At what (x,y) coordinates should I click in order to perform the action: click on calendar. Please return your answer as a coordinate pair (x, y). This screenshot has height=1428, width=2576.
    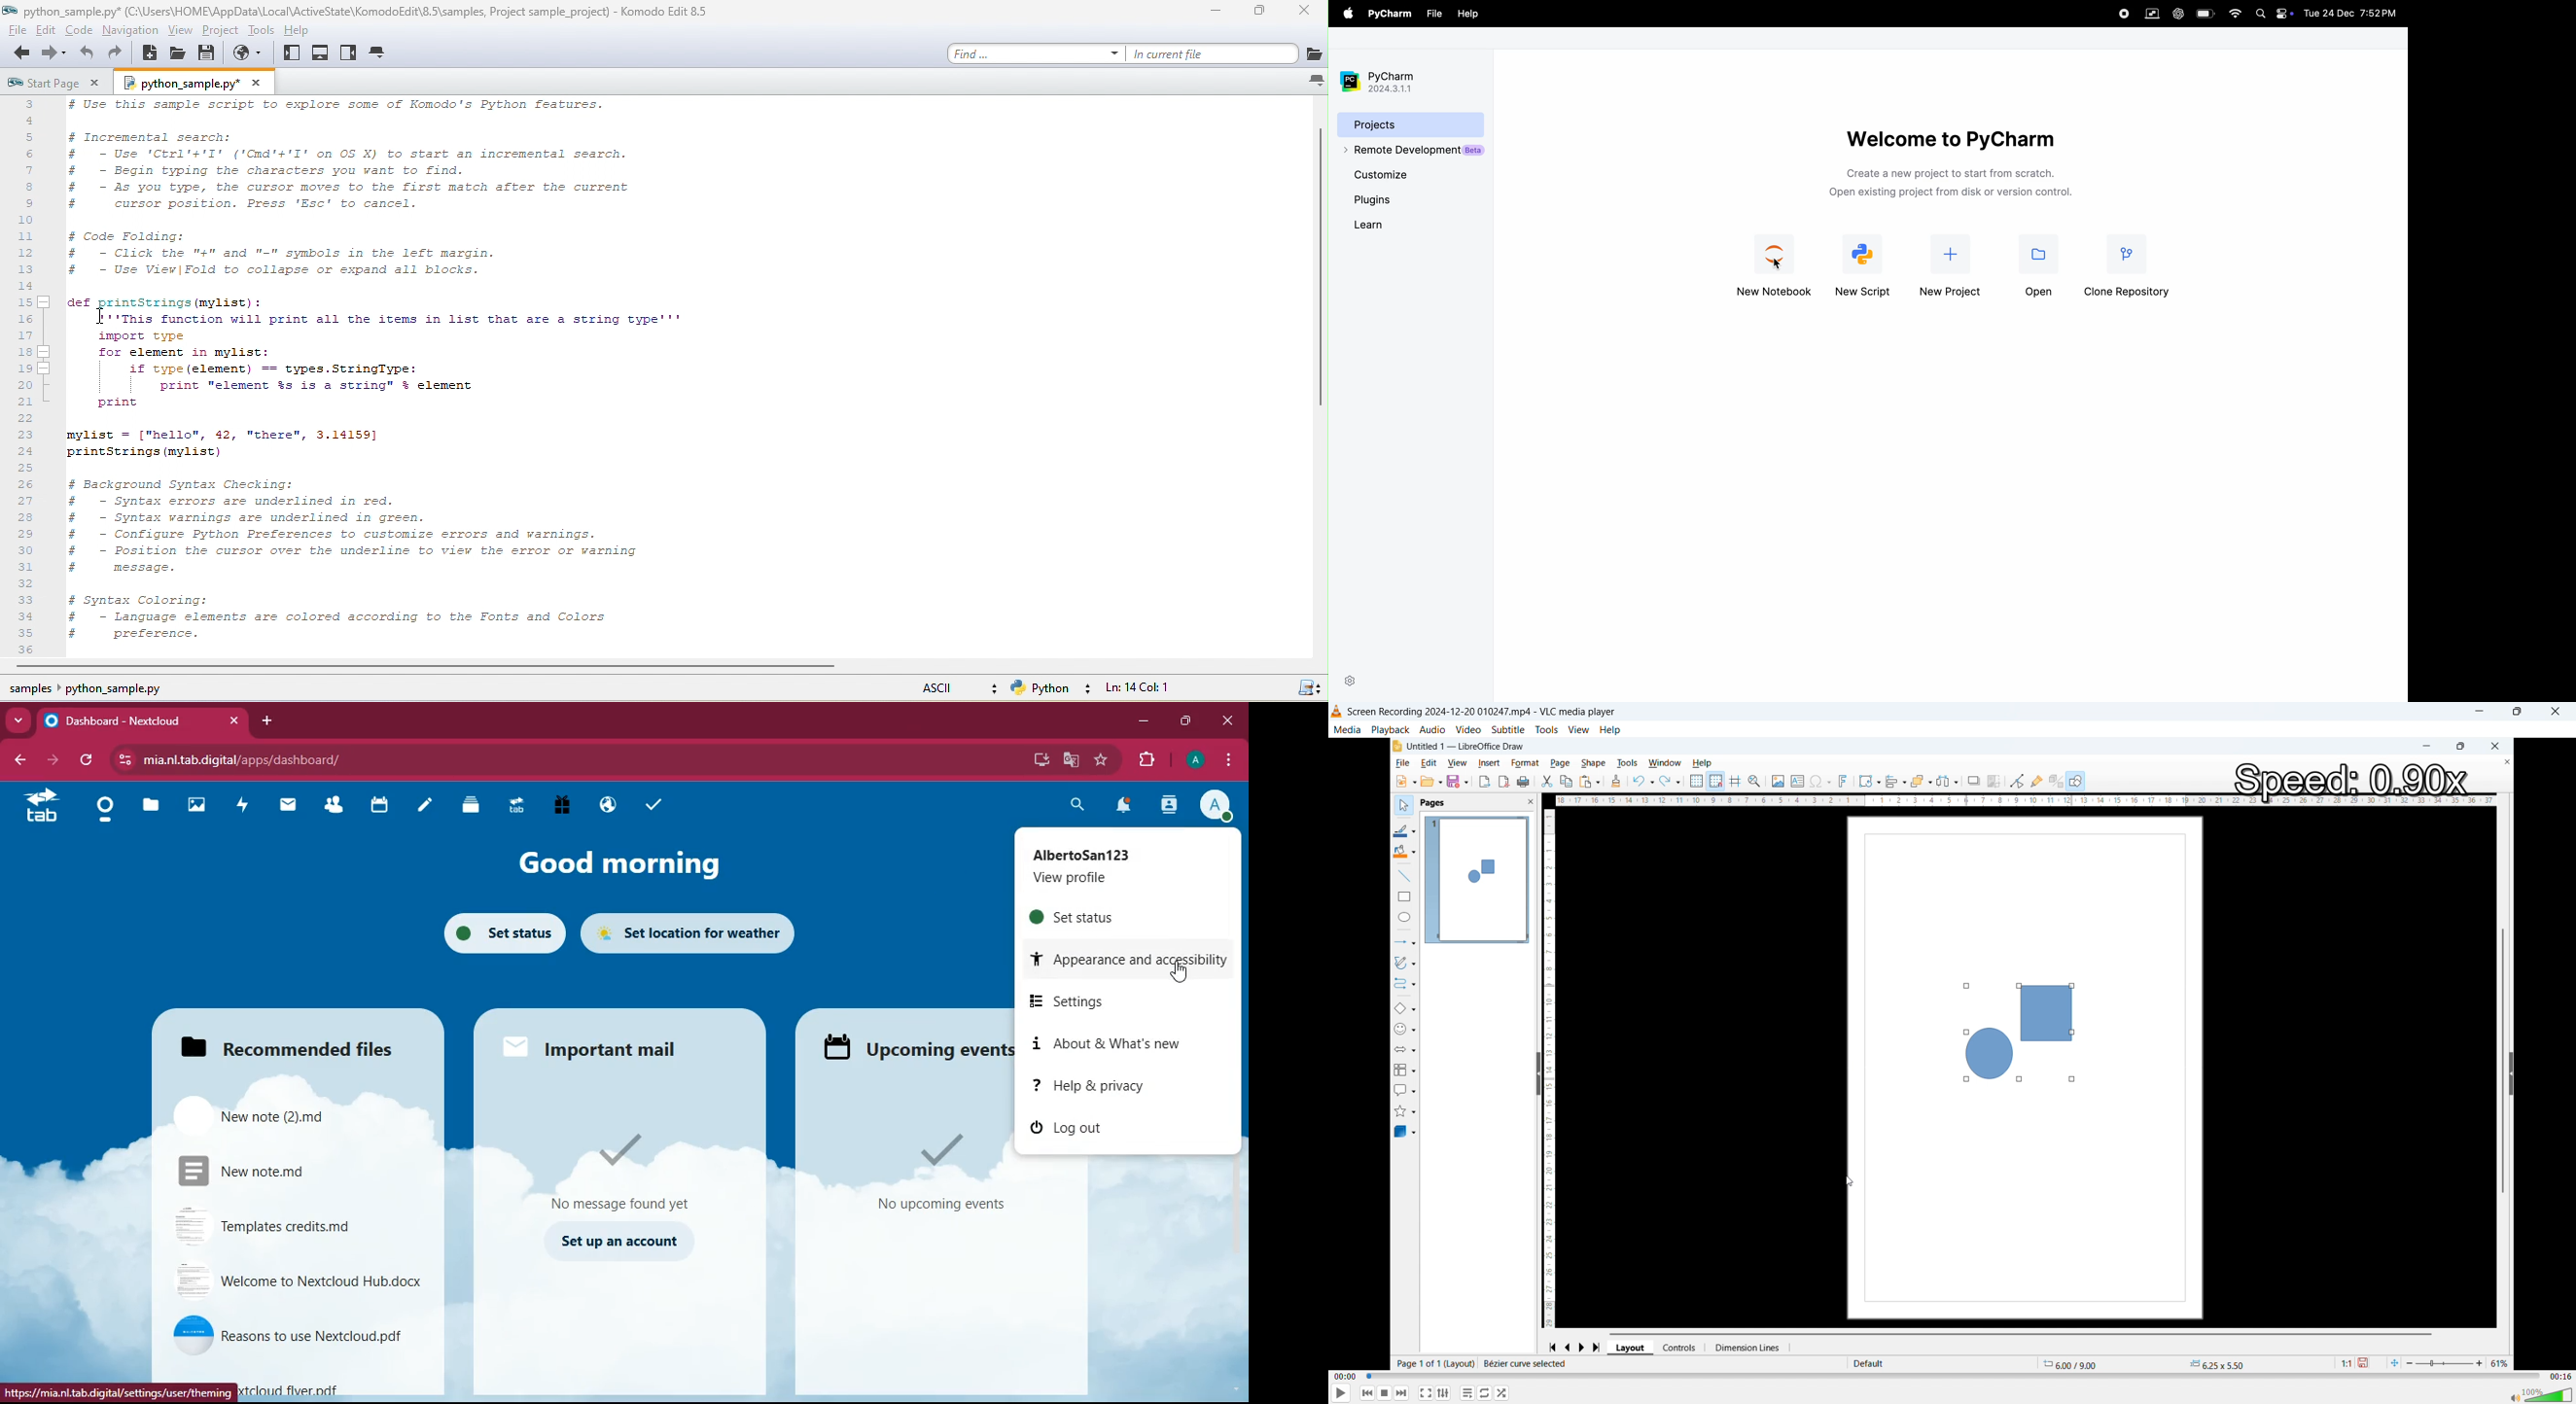
    Looking at the image, I should click on (379, 806).